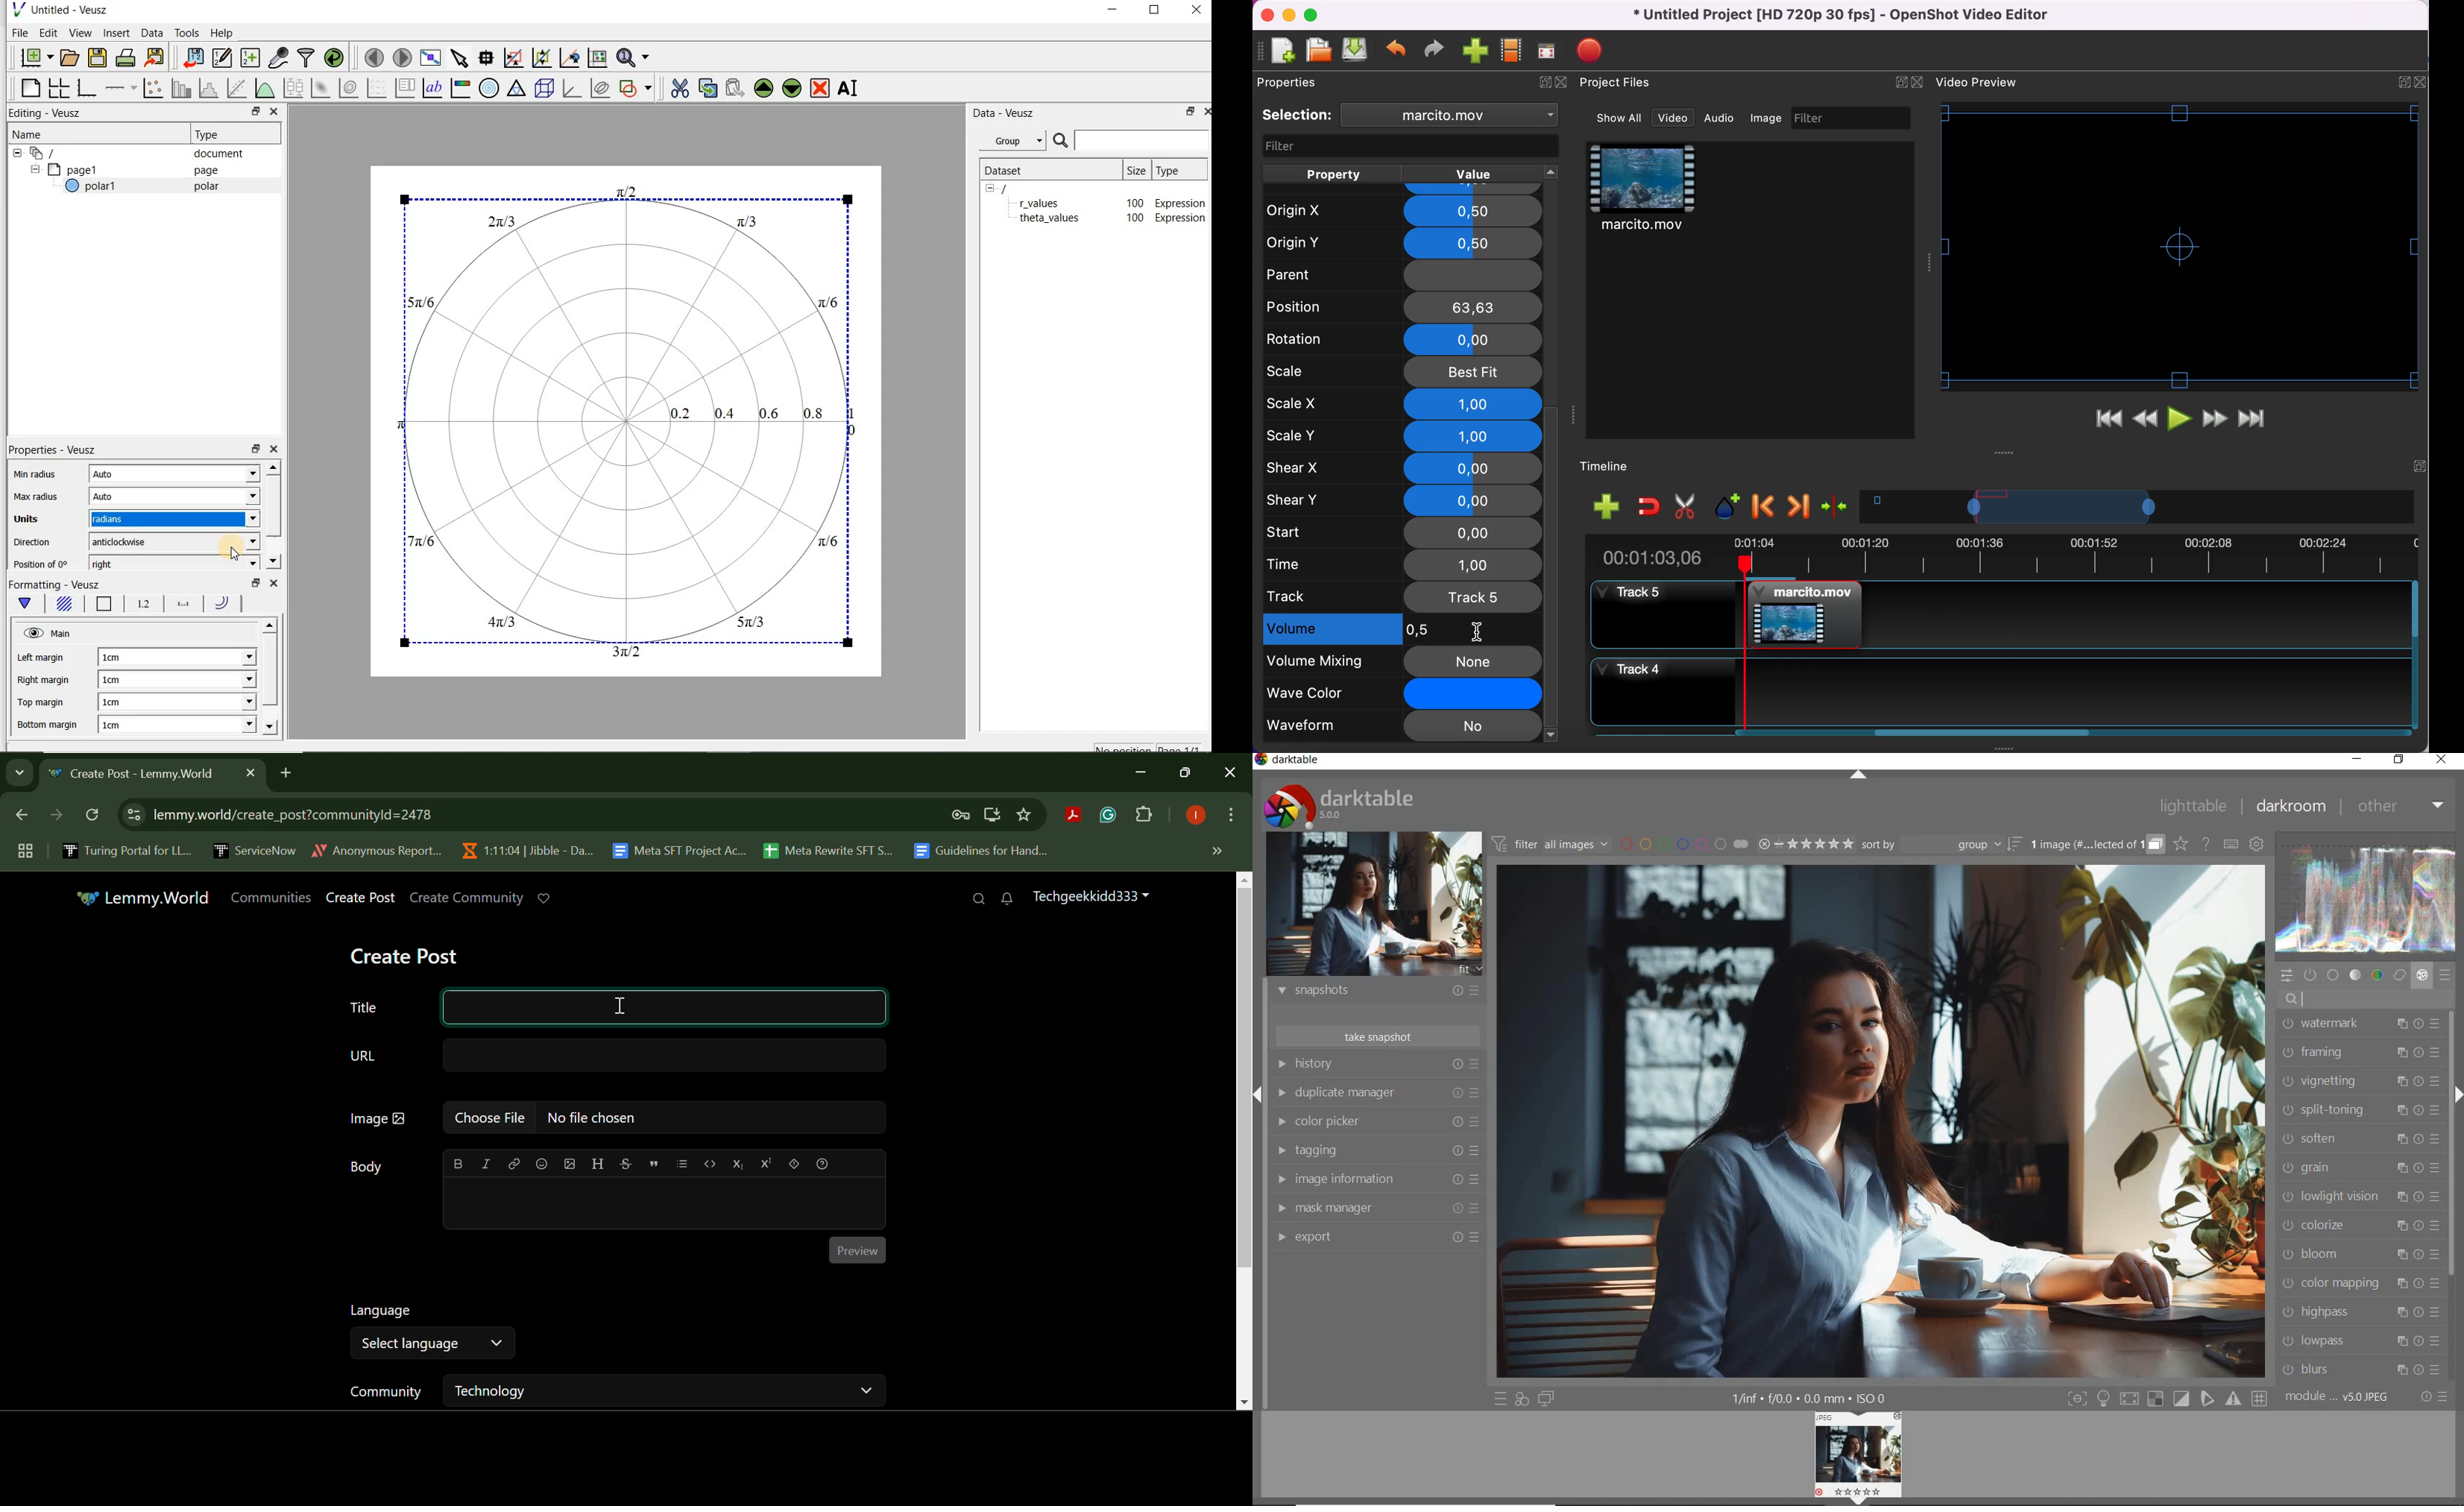  Describe the element at coordinates (739, 1163) in the screenshot. I see `subscript` at that location.